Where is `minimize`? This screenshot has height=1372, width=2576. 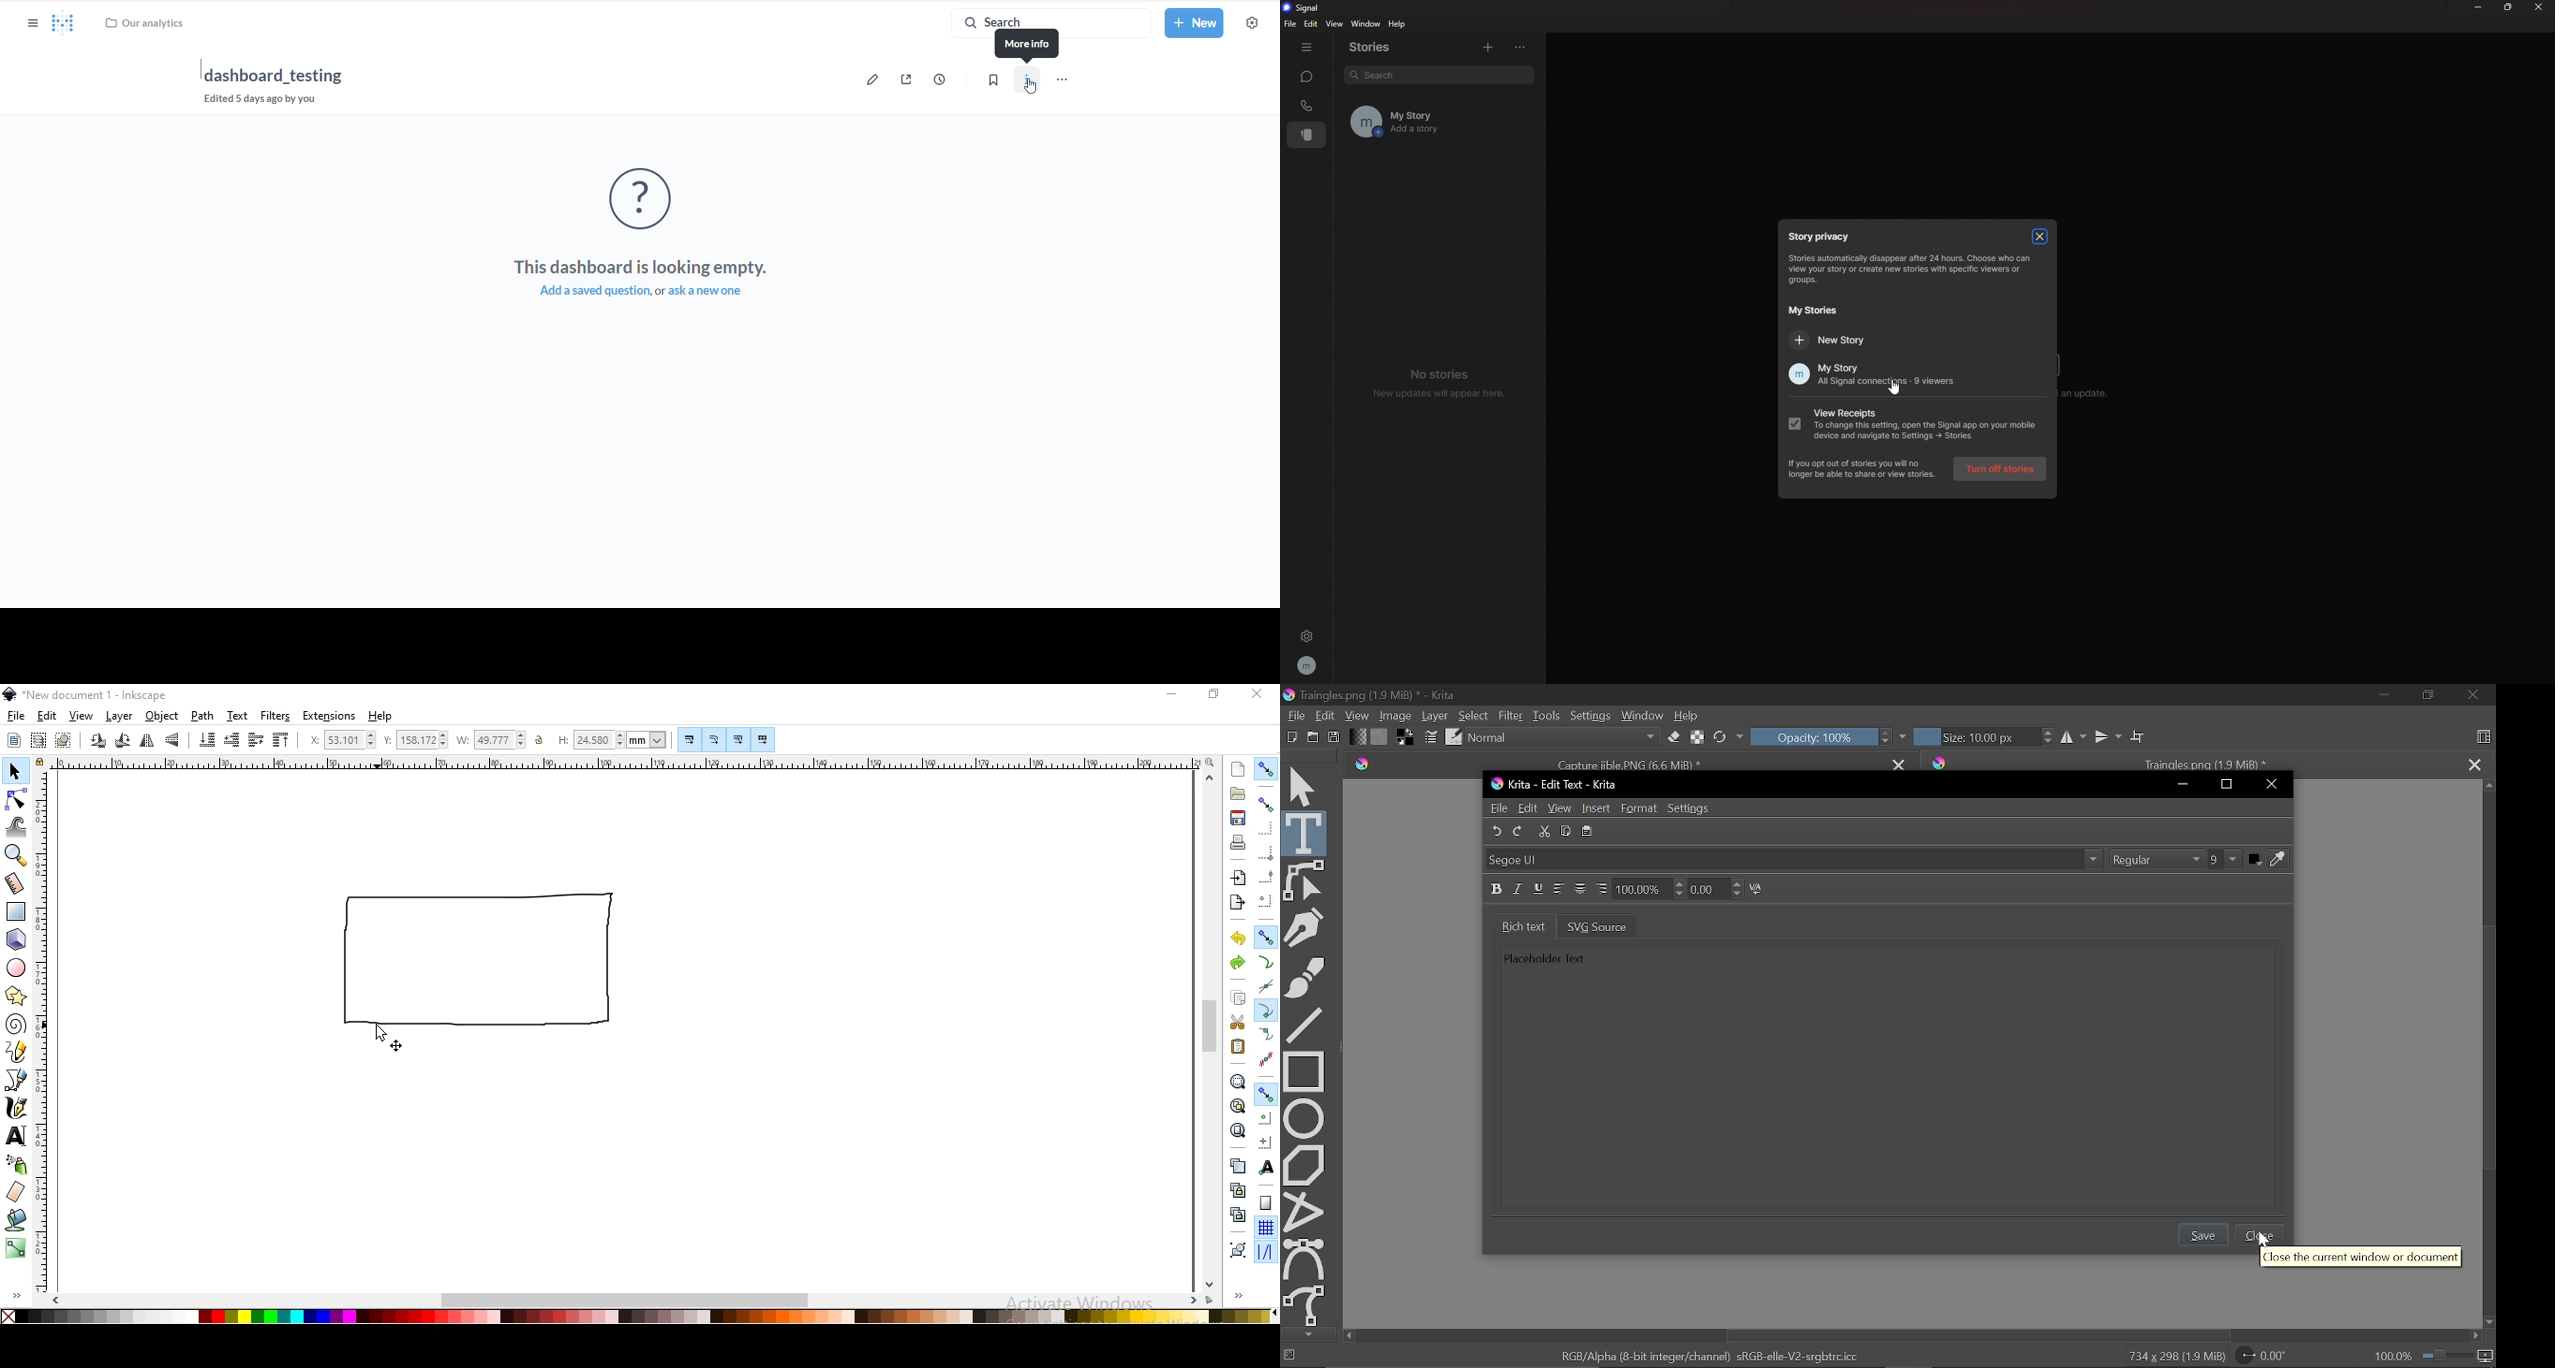
minimize is located at coordinates (2477, 7).